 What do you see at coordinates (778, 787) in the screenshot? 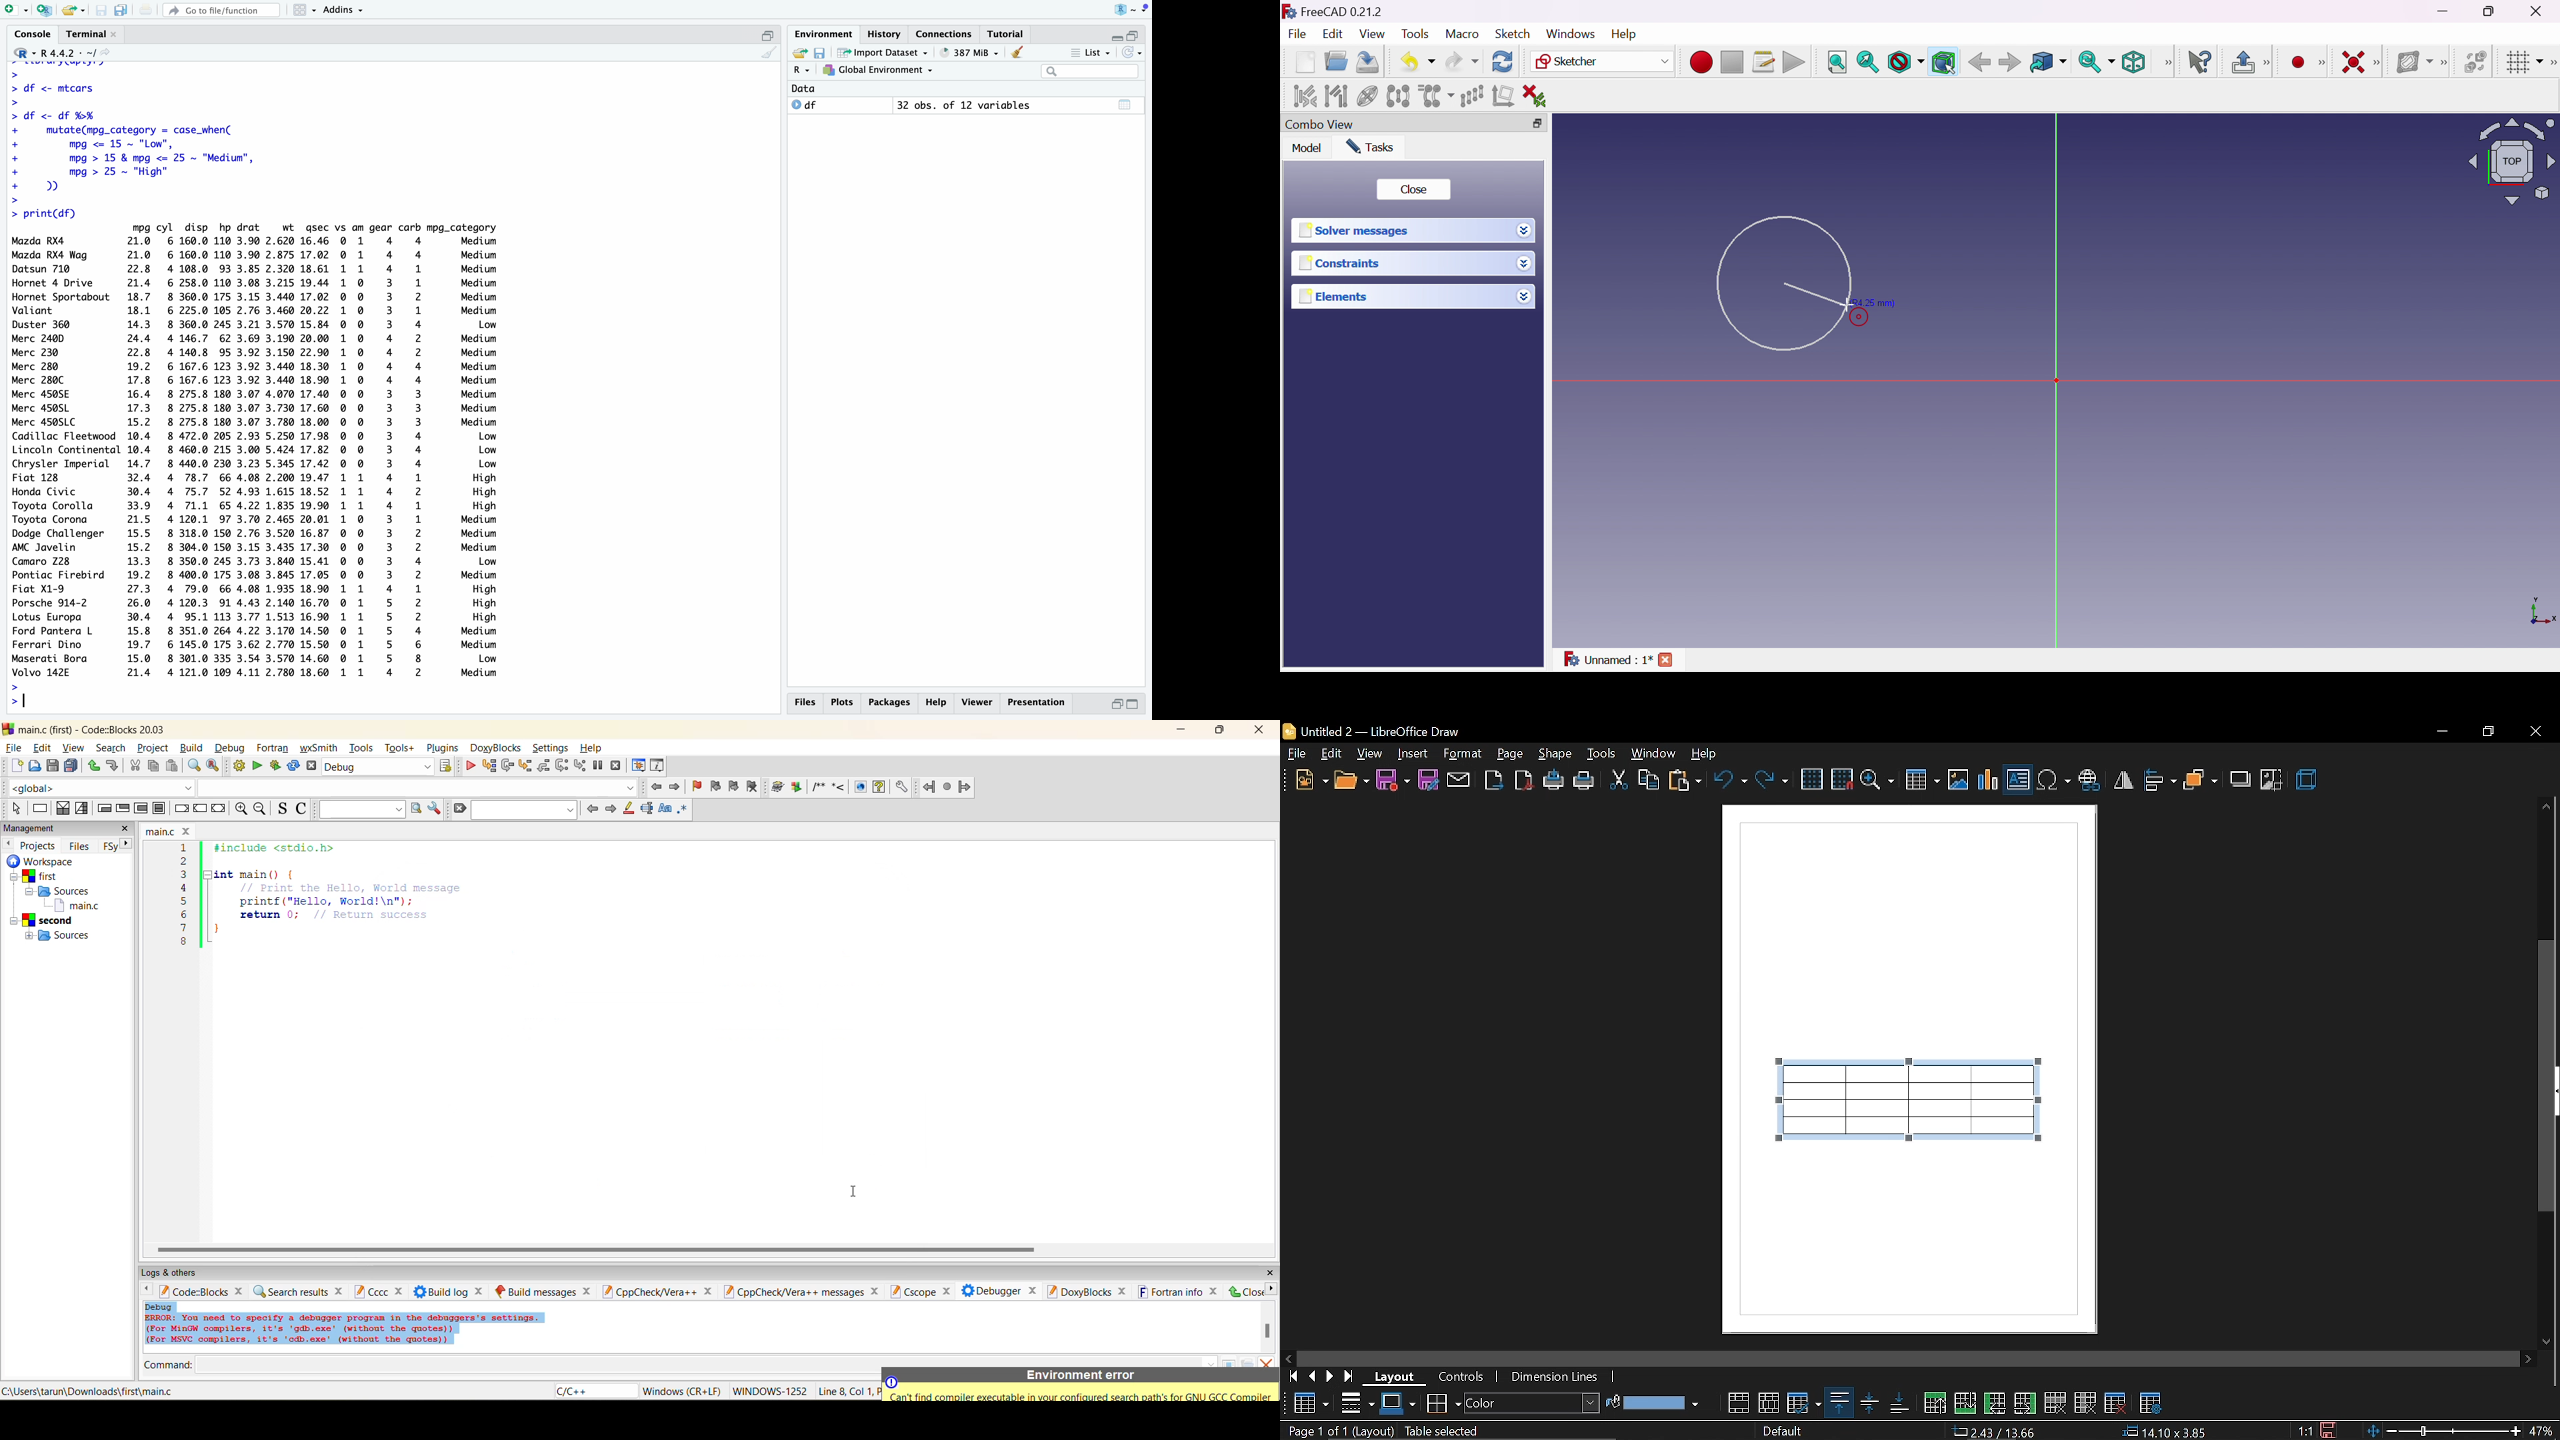
I see `build` at bounding box center [778, 787].